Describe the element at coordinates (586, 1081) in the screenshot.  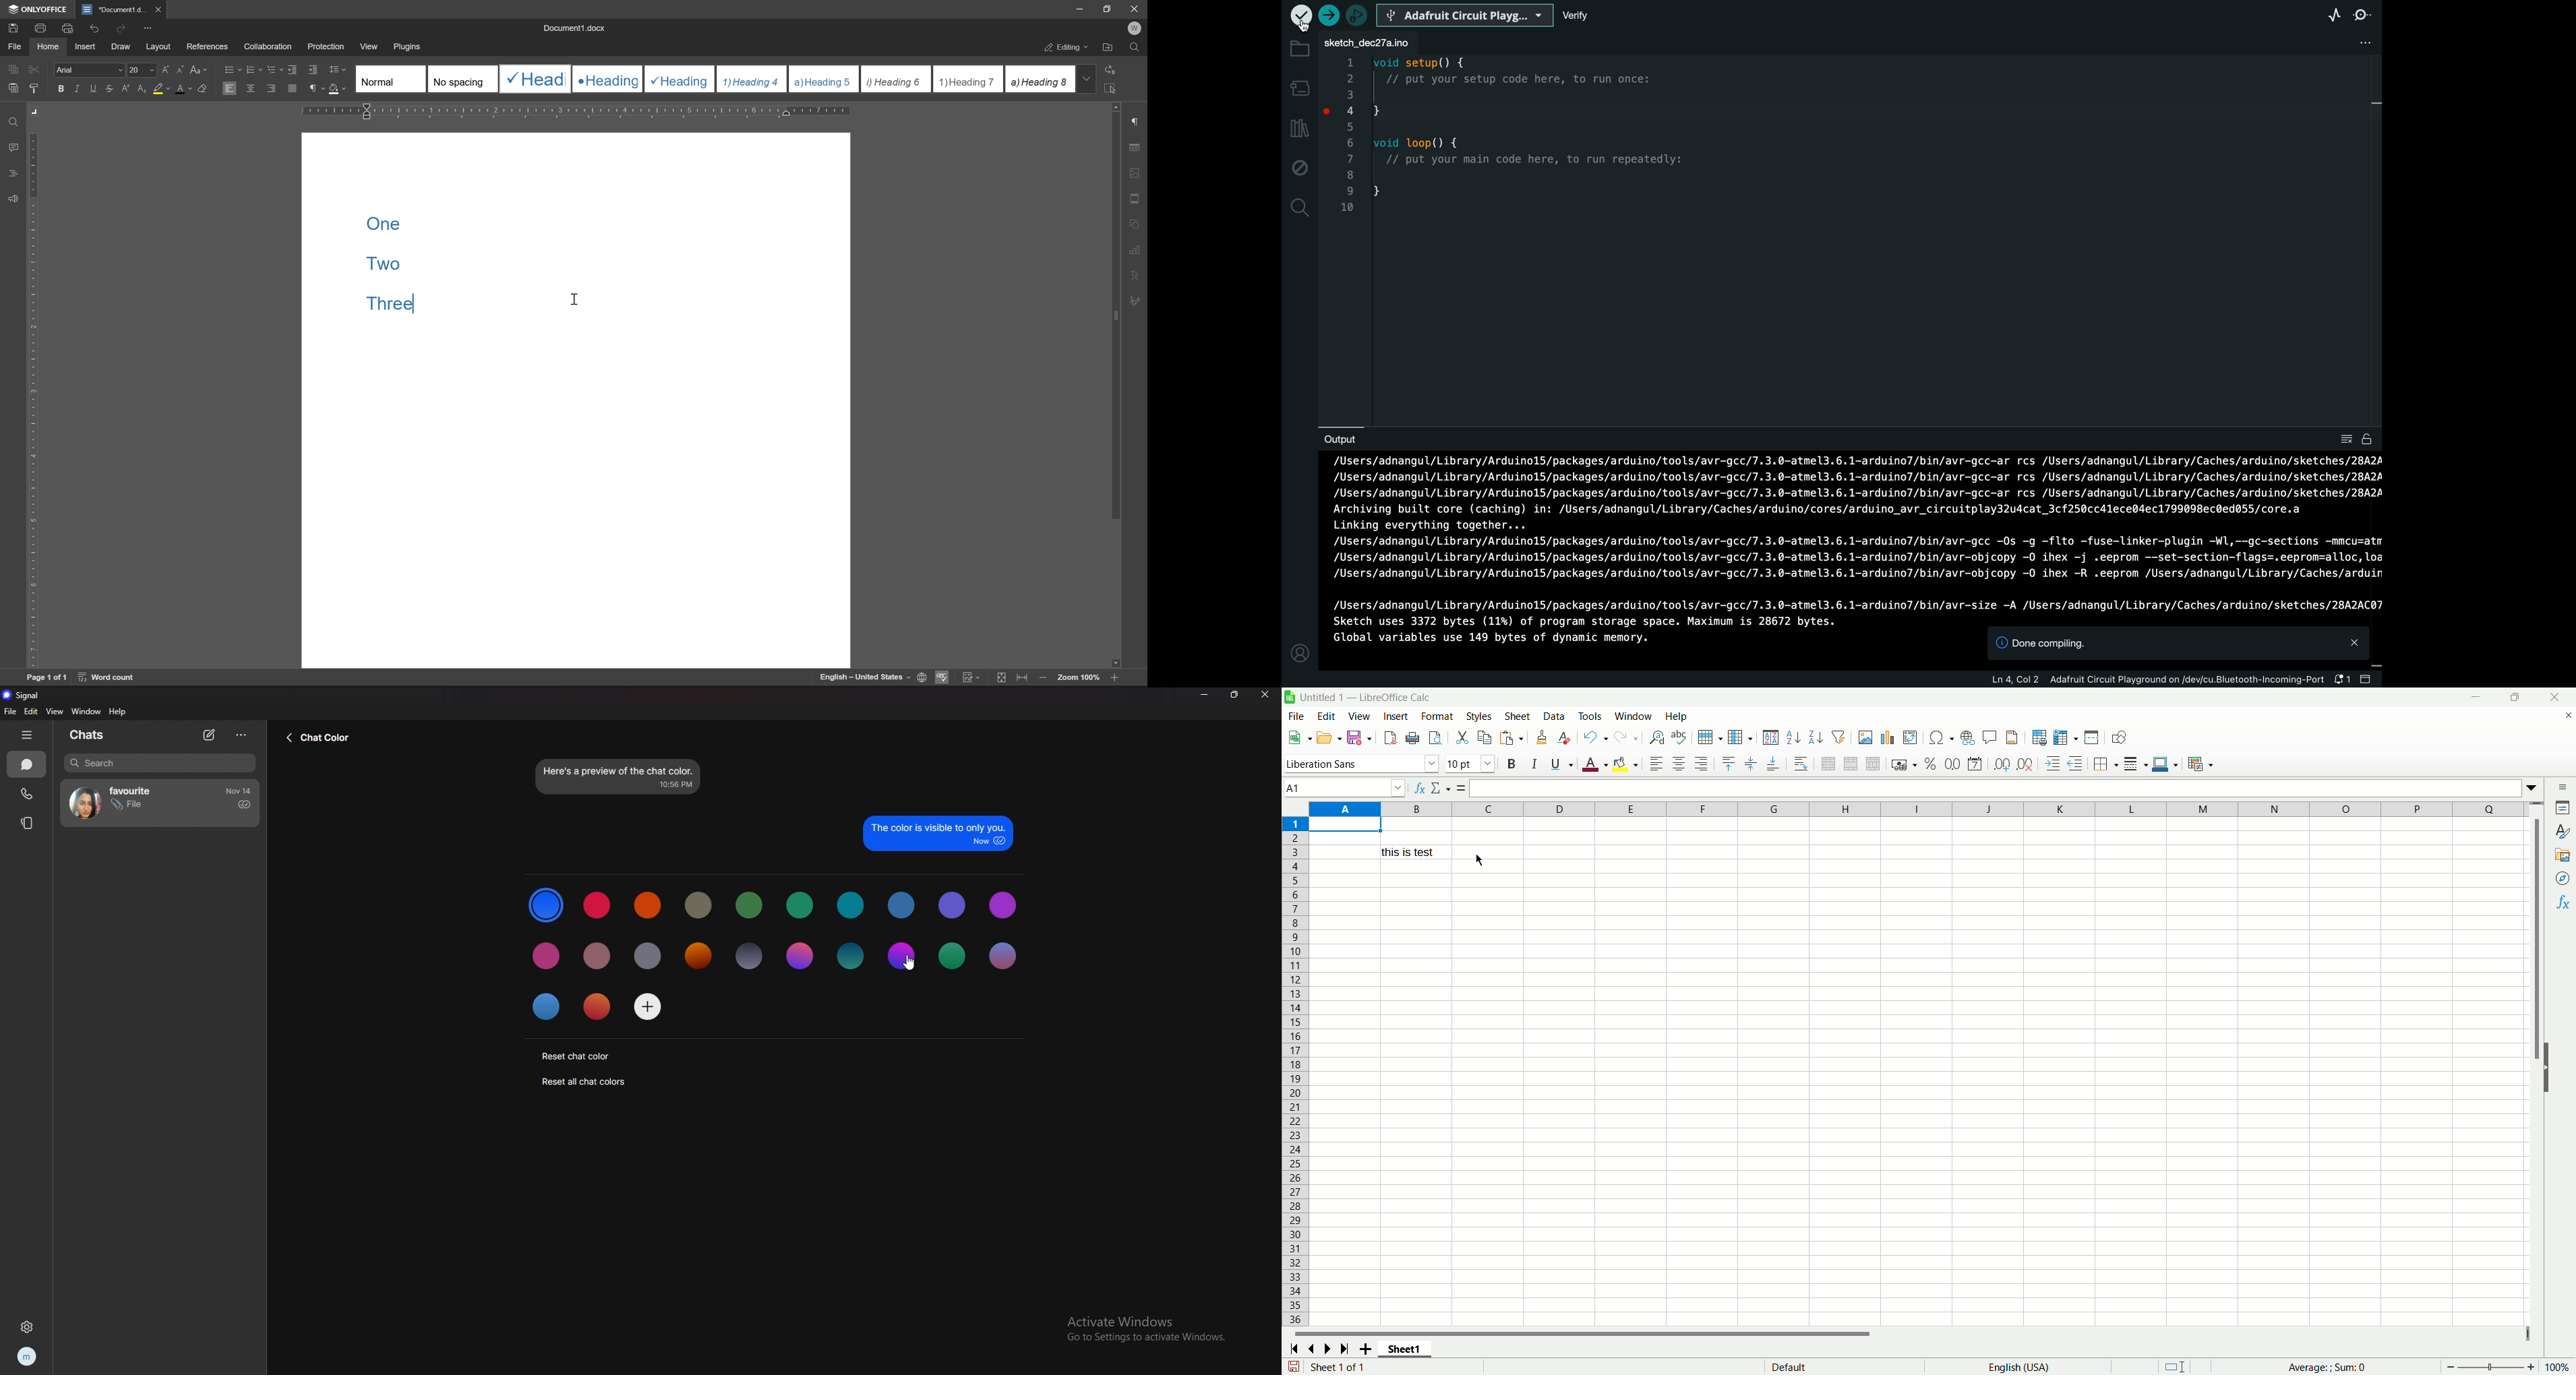
I see `reset all chat colors` at that location.